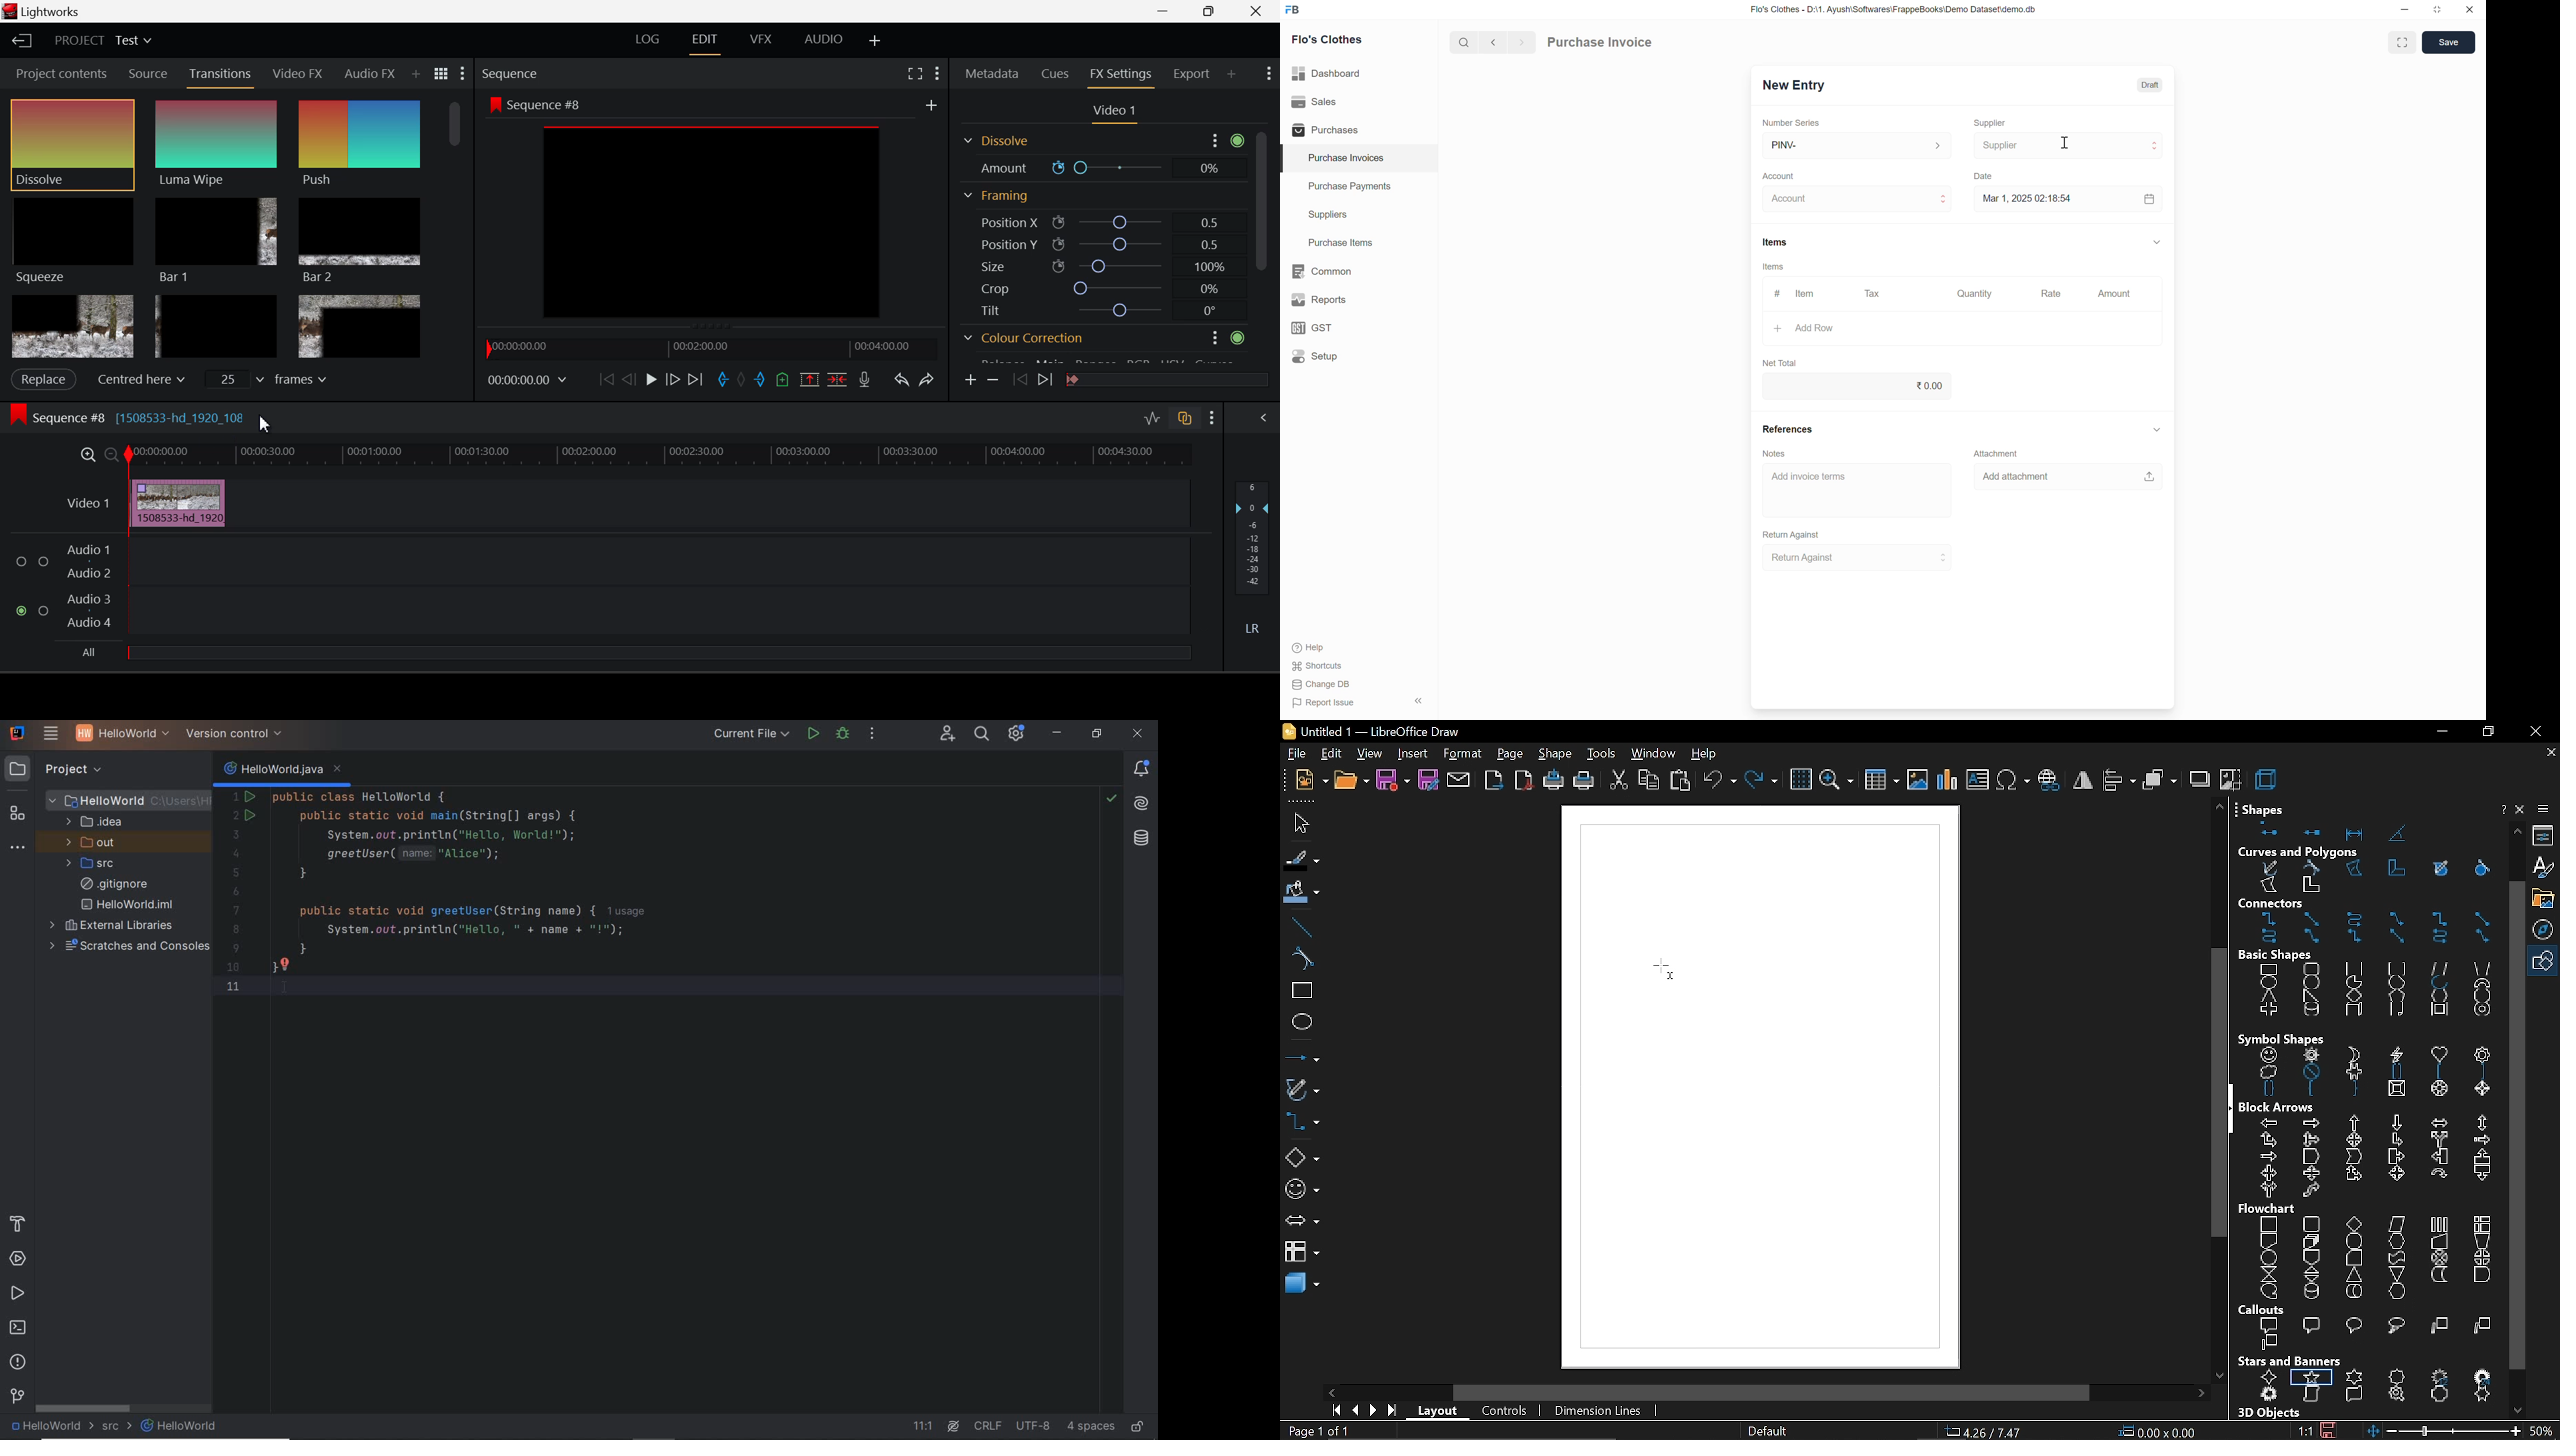 The image size is (2576, 1456). Describe the element at coordinates (2371, 832) in the screenshot. I see `shapes` at that location.